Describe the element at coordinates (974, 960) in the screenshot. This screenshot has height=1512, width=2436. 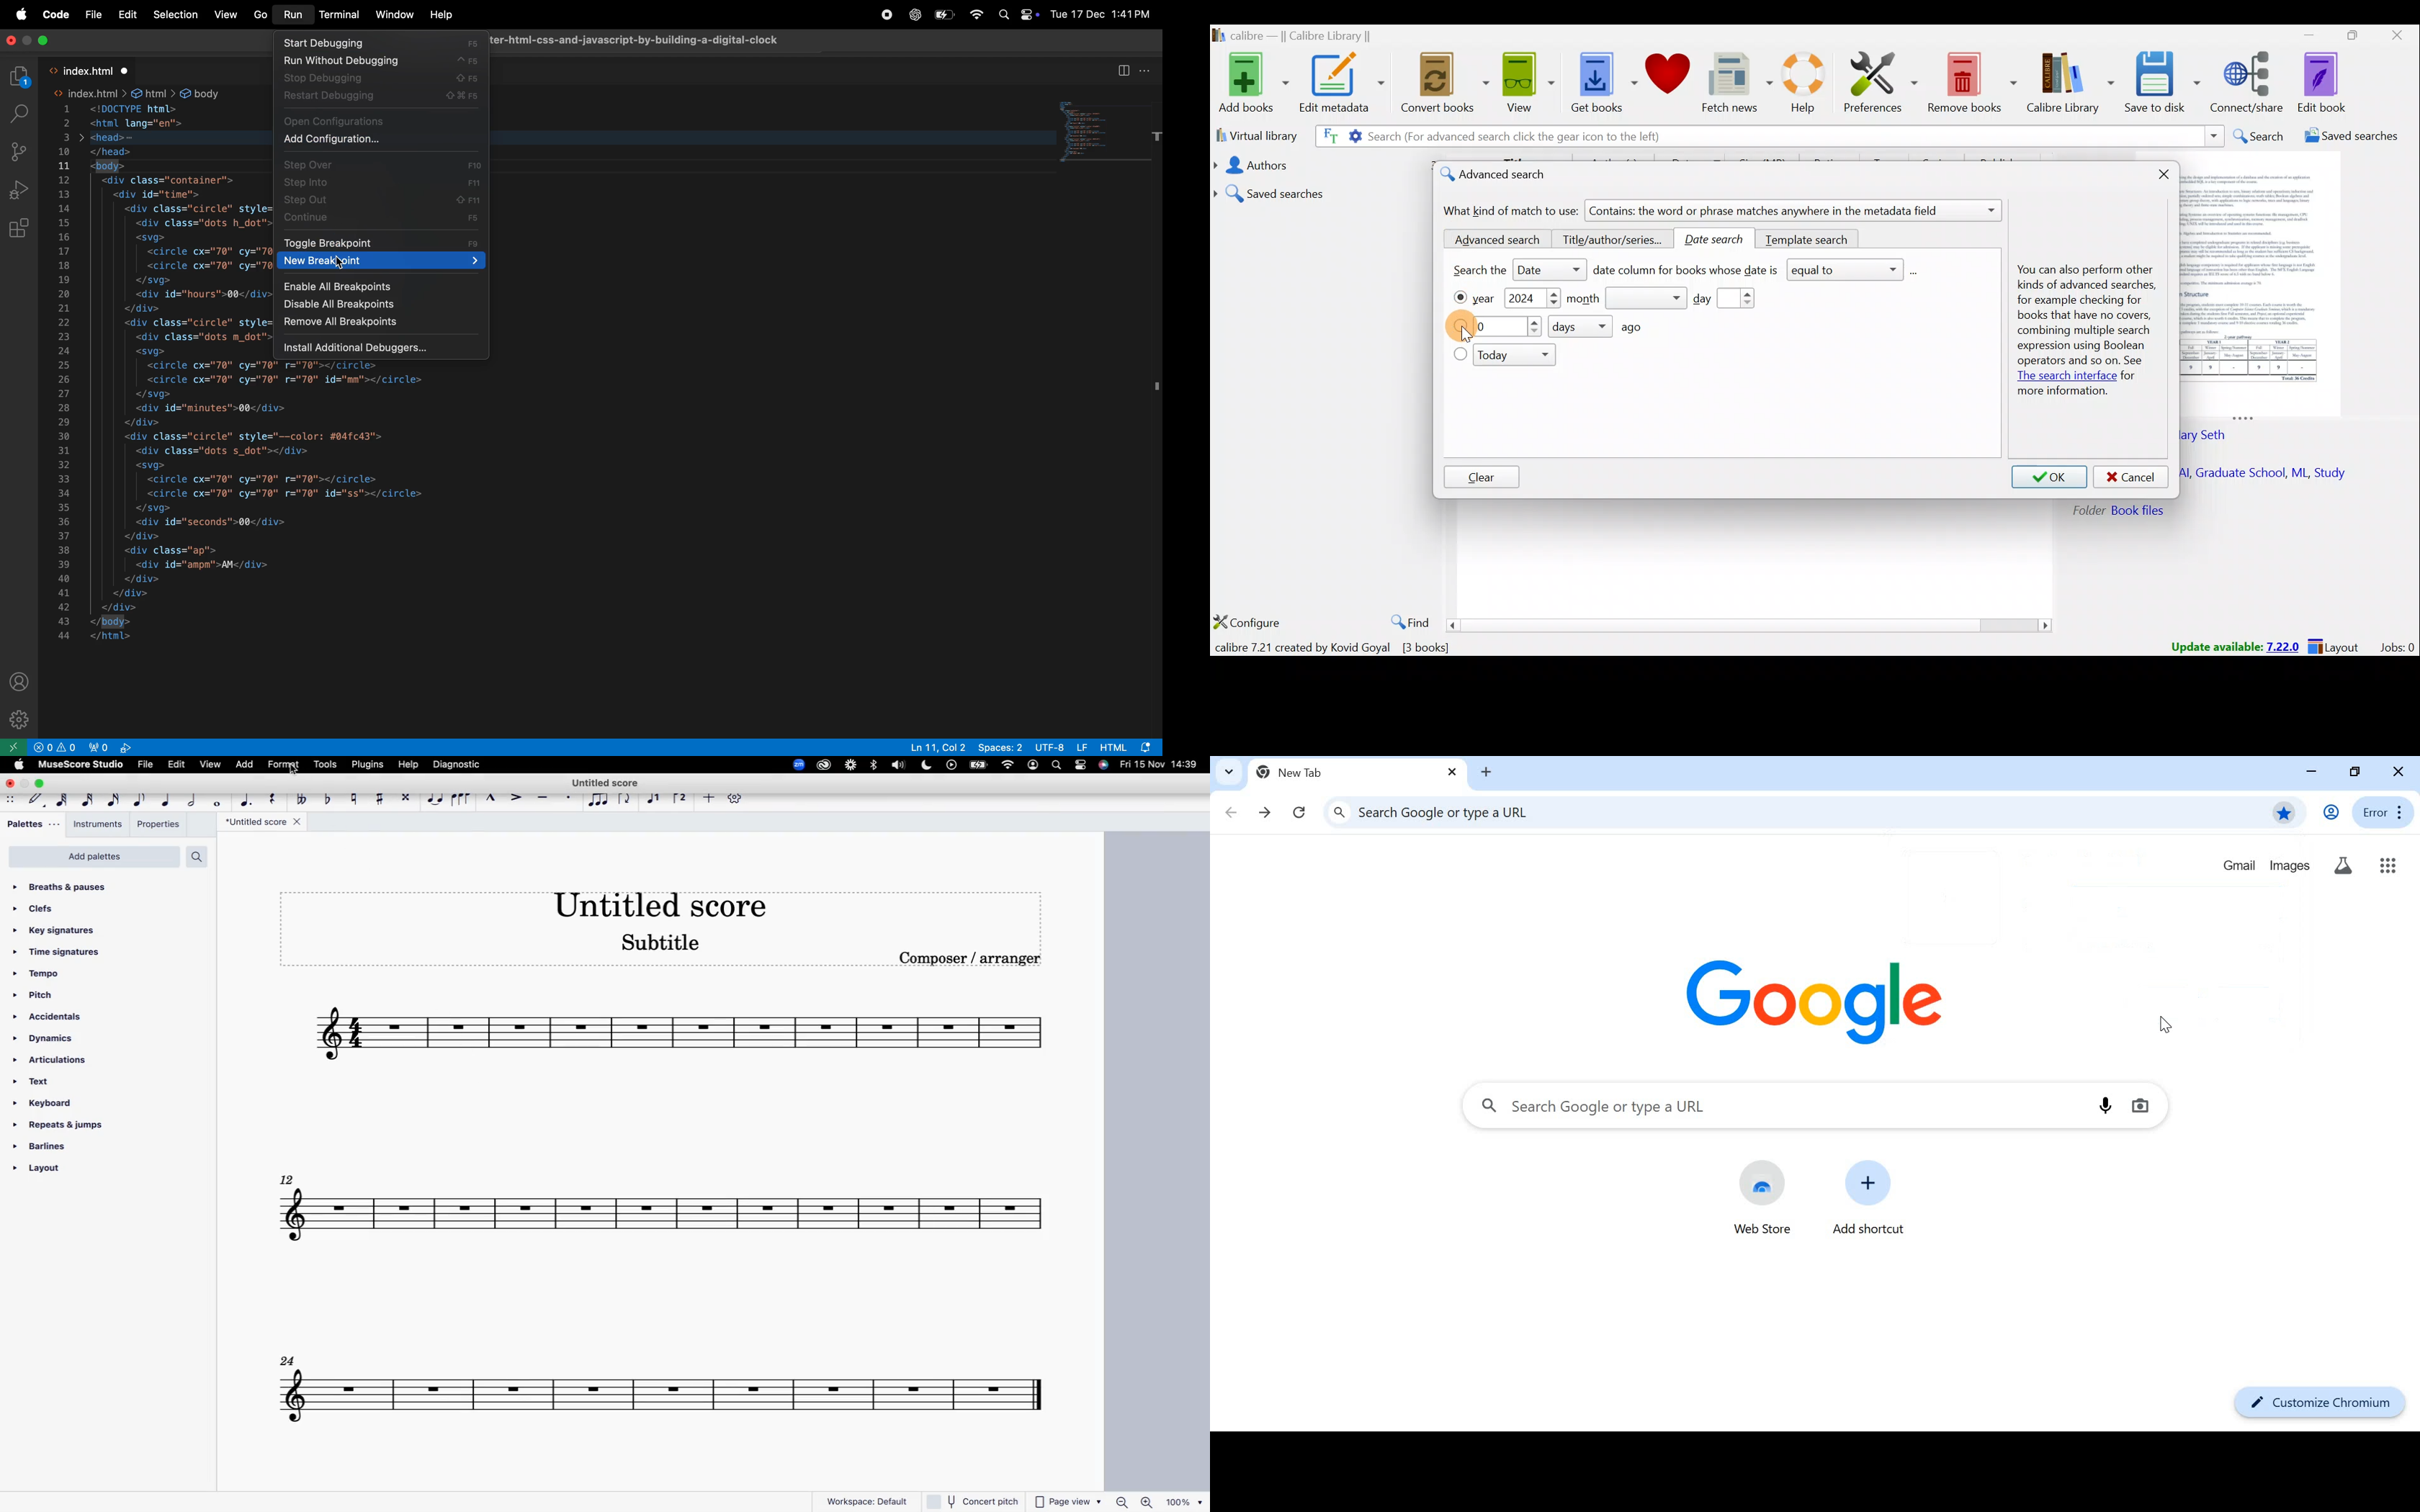
I see `composer / arranger` at that location.